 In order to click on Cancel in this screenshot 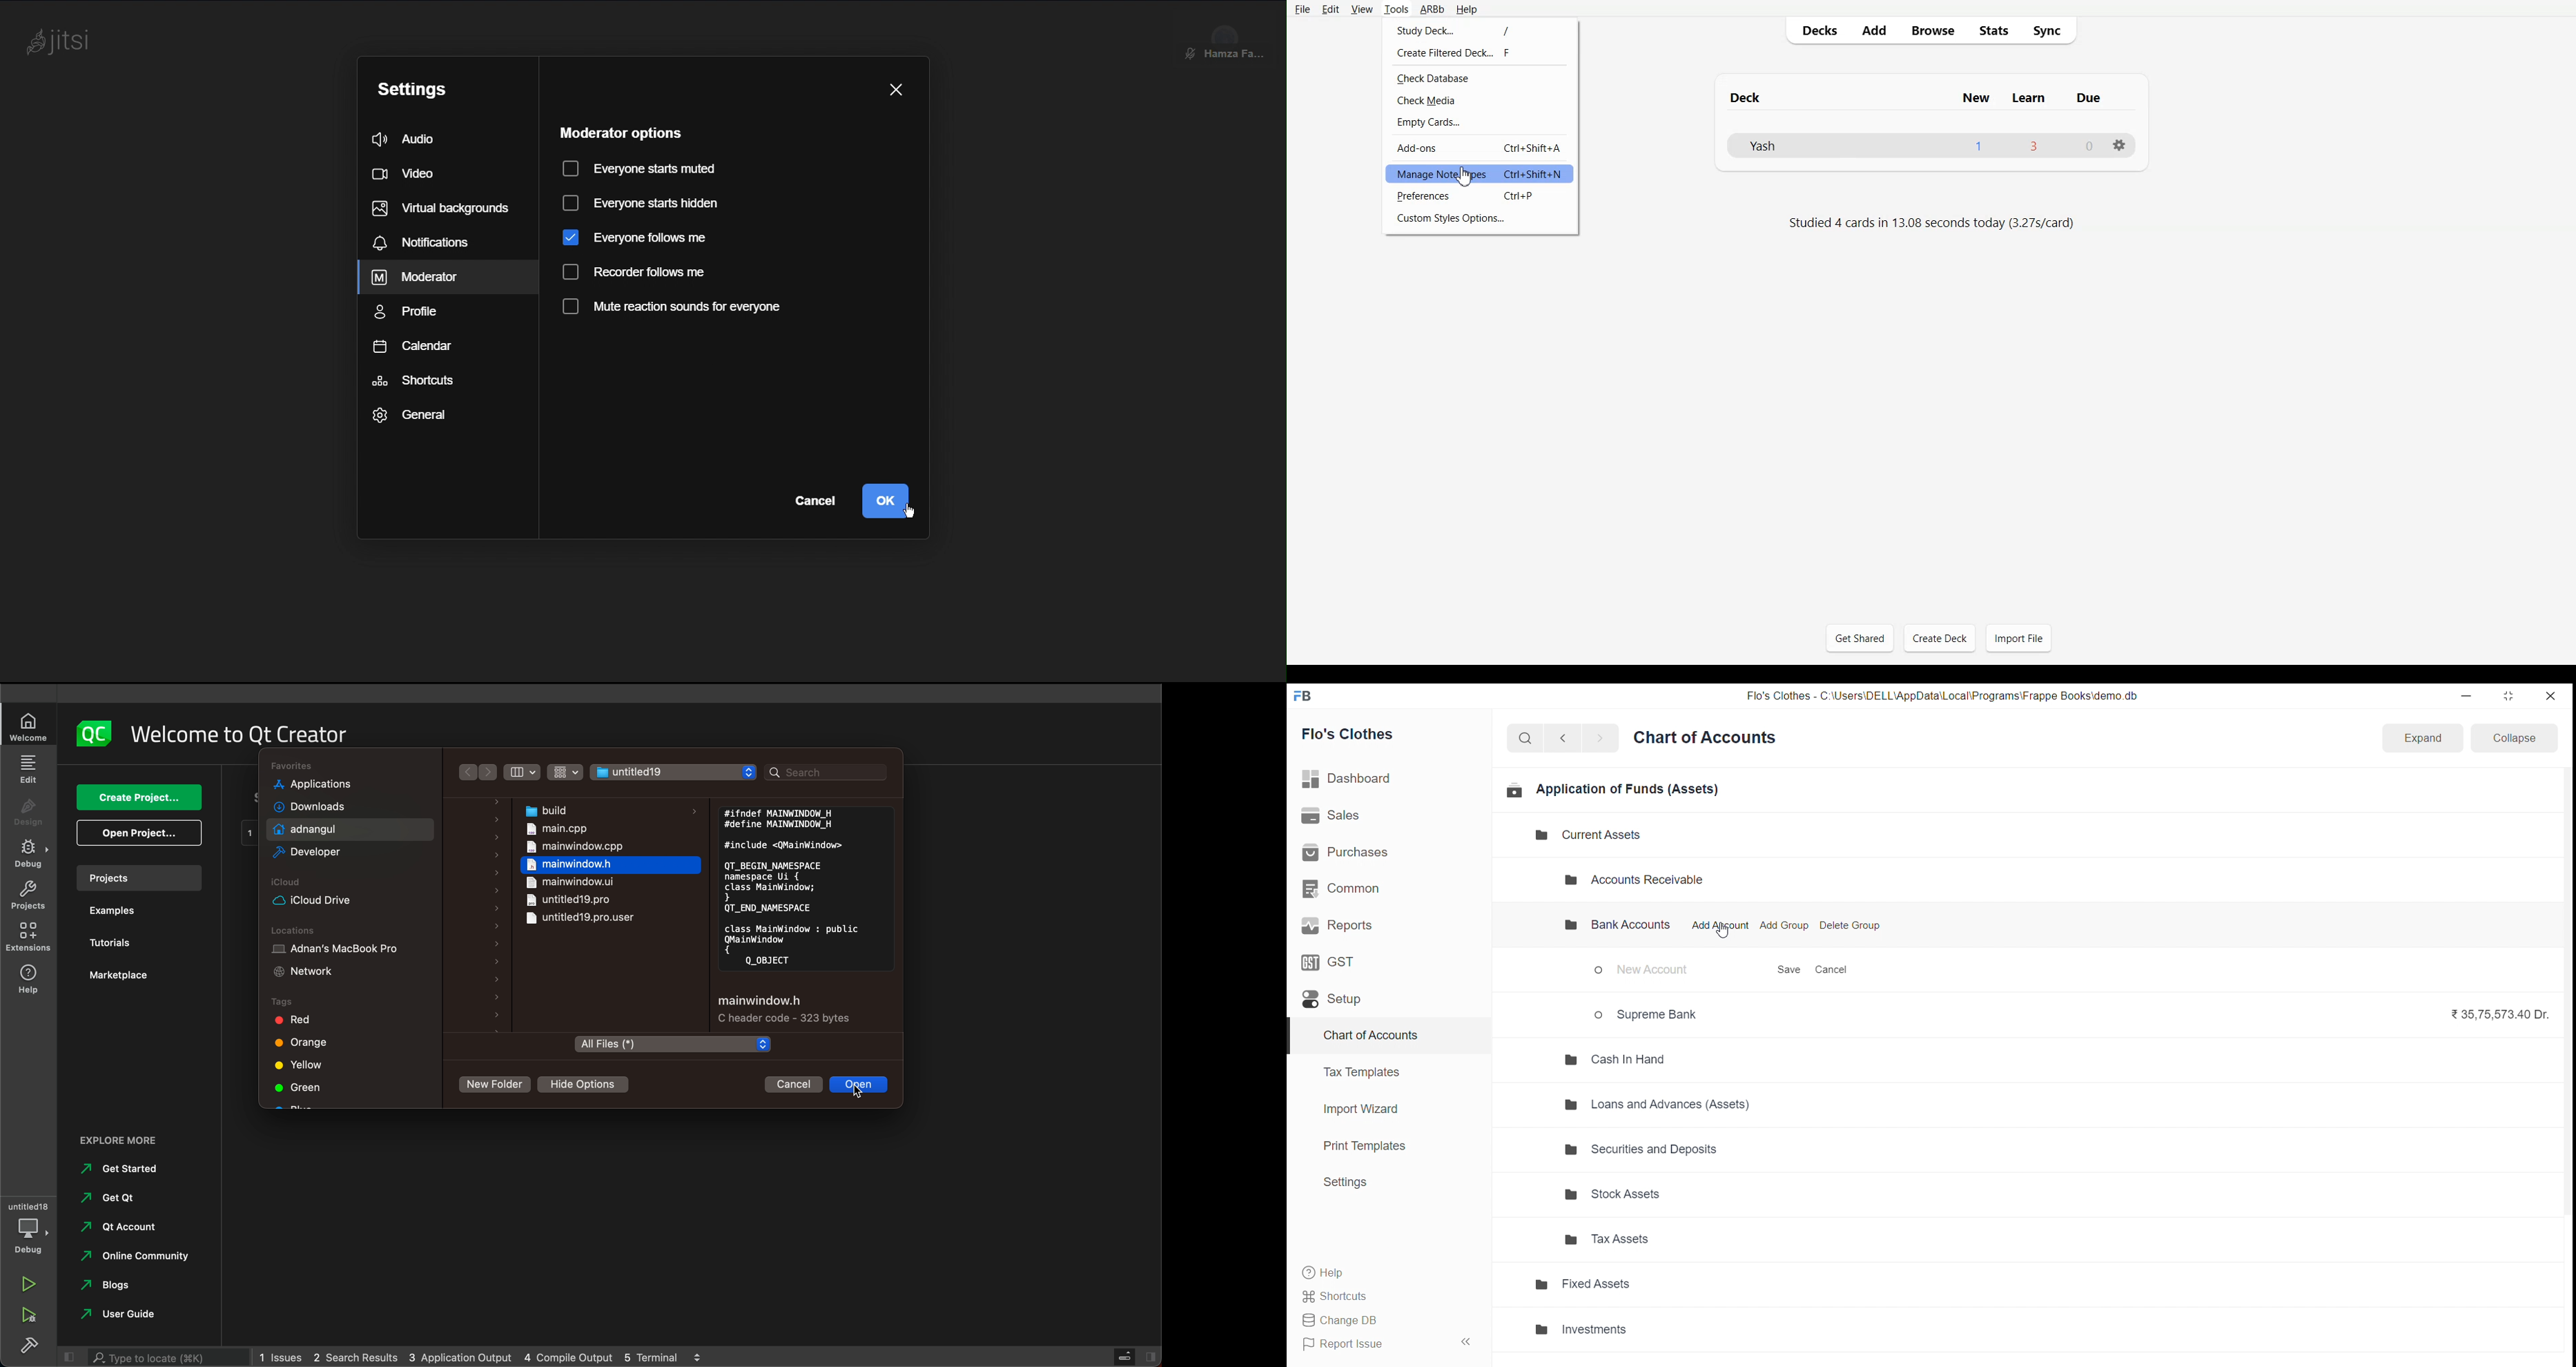, I will do `click(1832, 970)`.